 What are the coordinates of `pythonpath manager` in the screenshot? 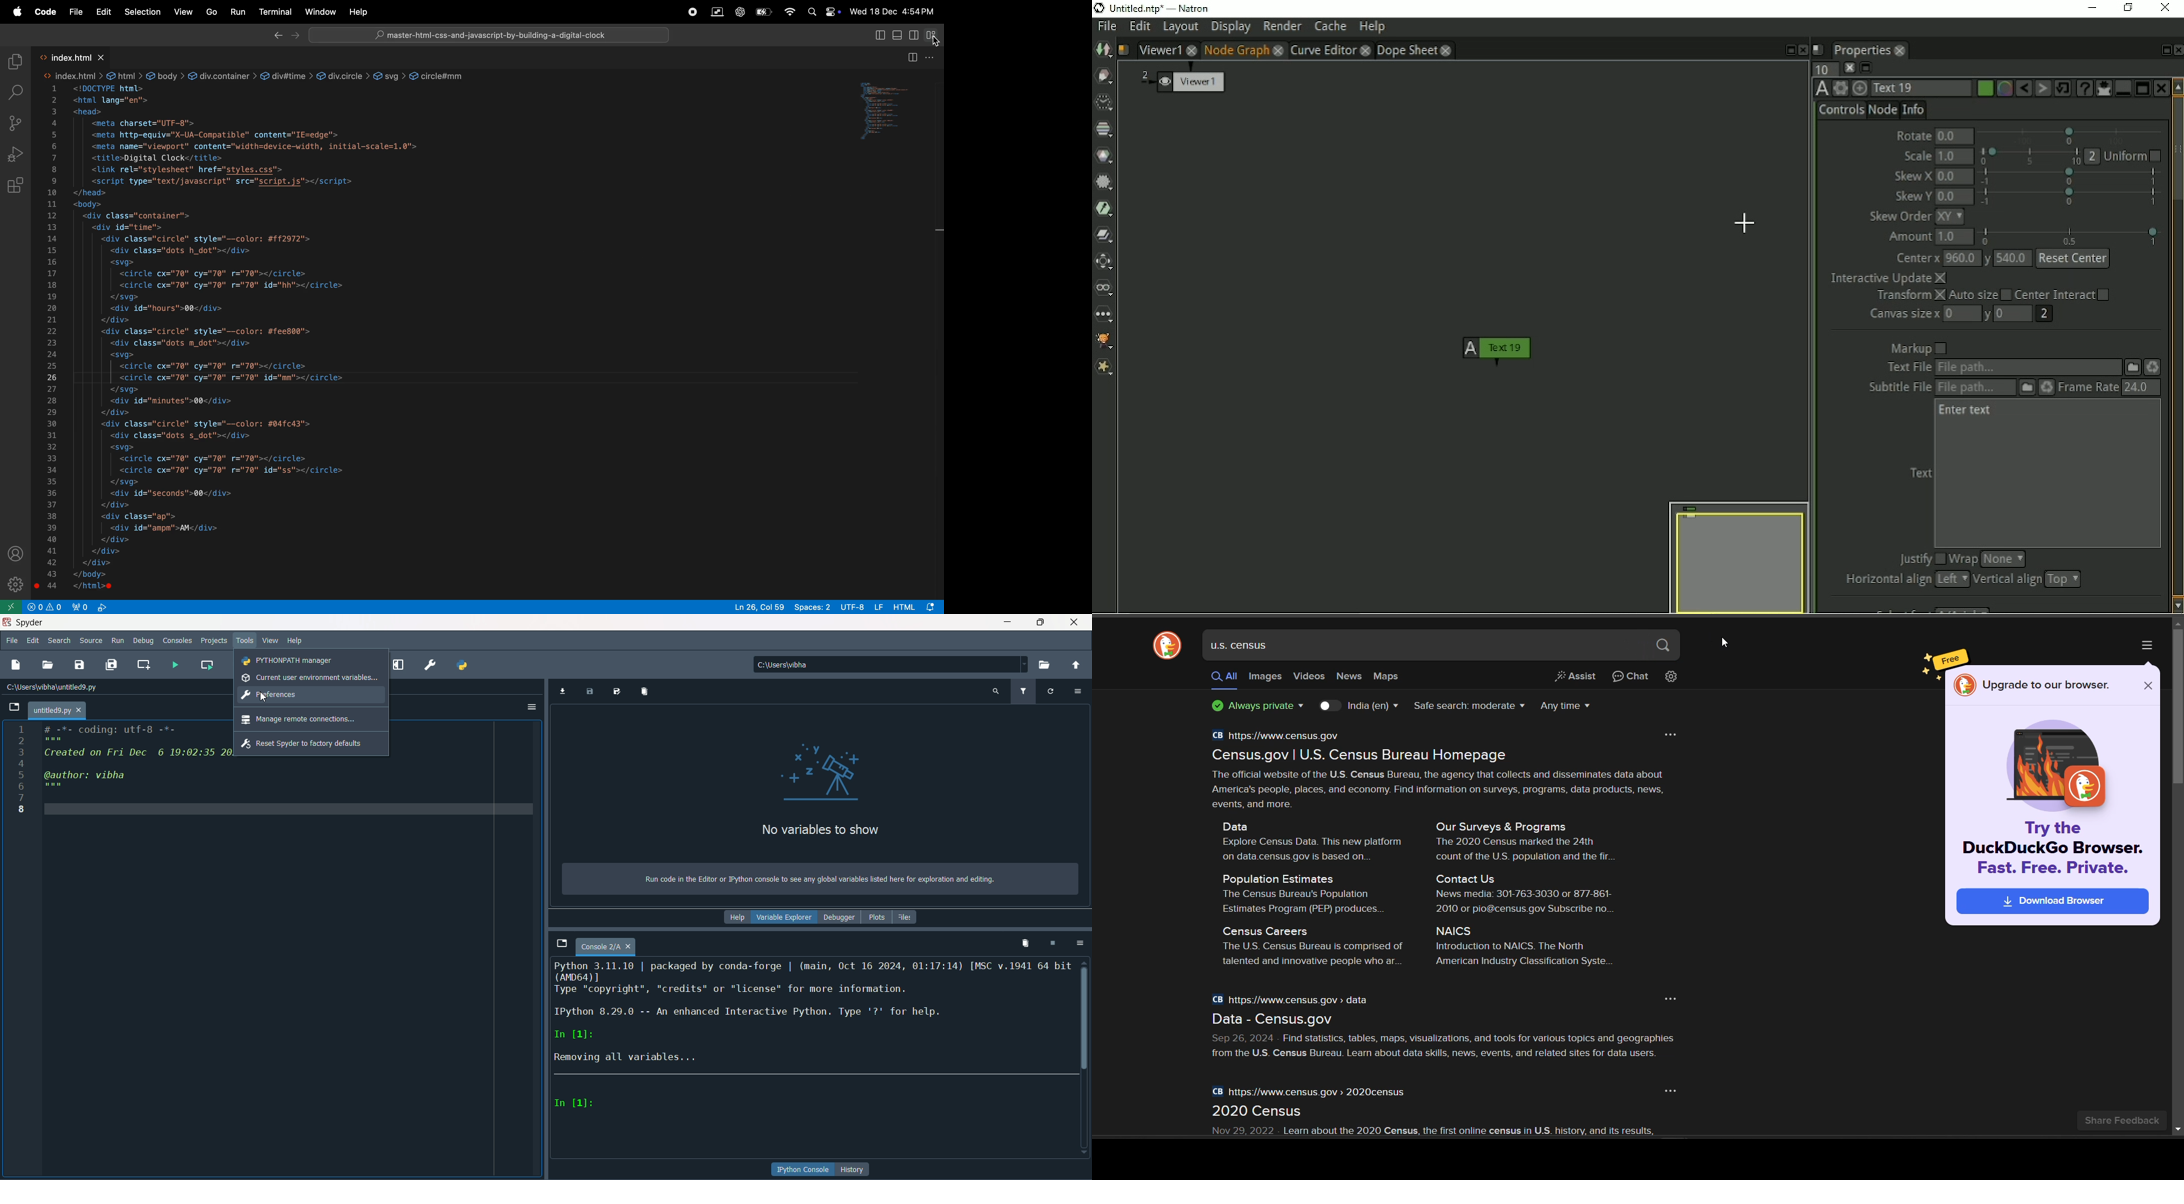 It's located at (288, 661).